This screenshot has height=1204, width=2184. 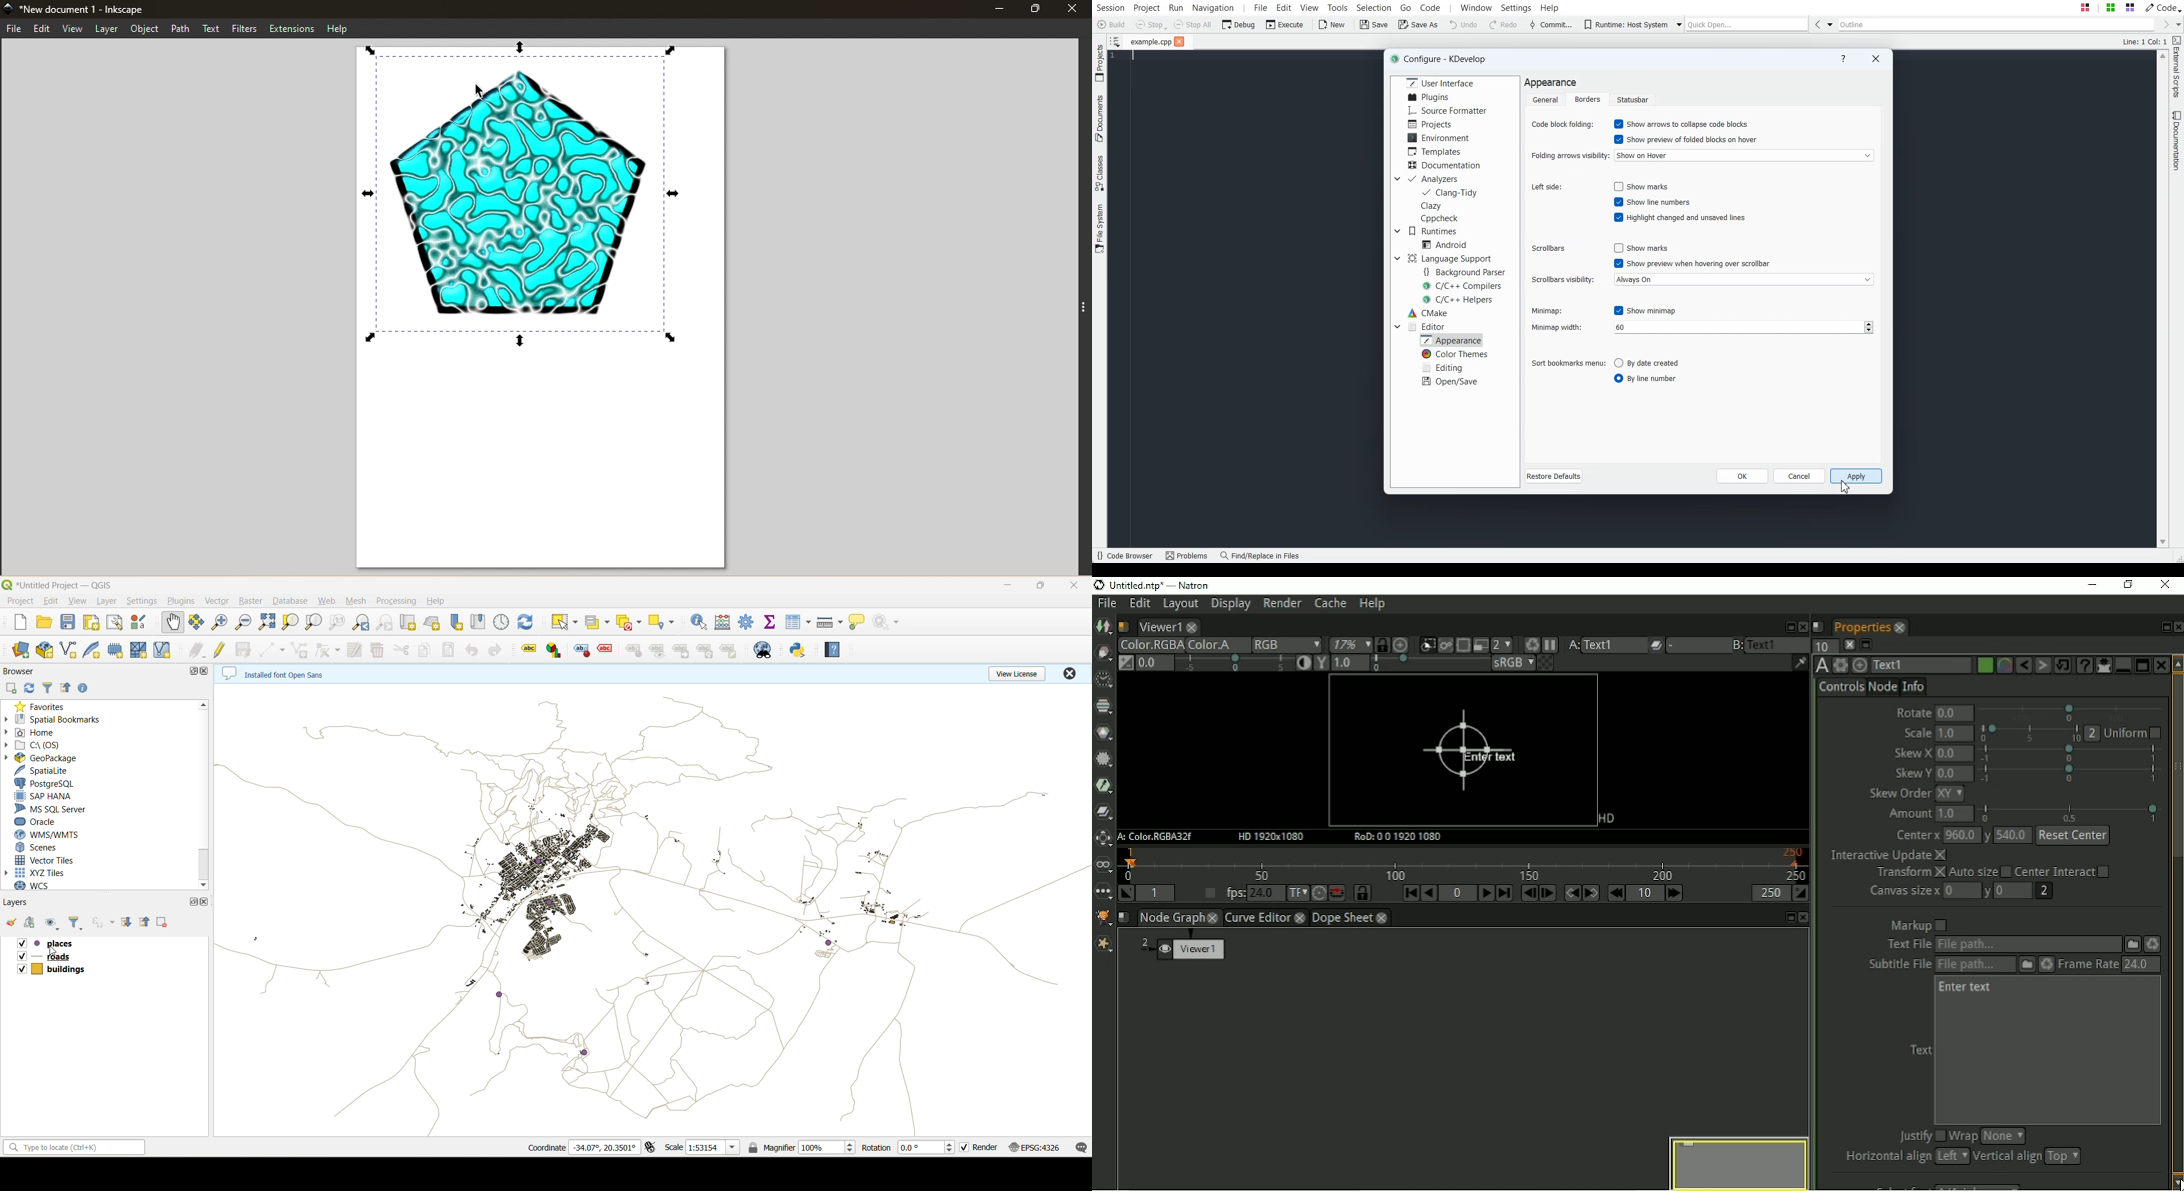 What do you see at coordinates (55, 771) in the screenshot?
I see `spatialite` at bounding box center [55, 771].